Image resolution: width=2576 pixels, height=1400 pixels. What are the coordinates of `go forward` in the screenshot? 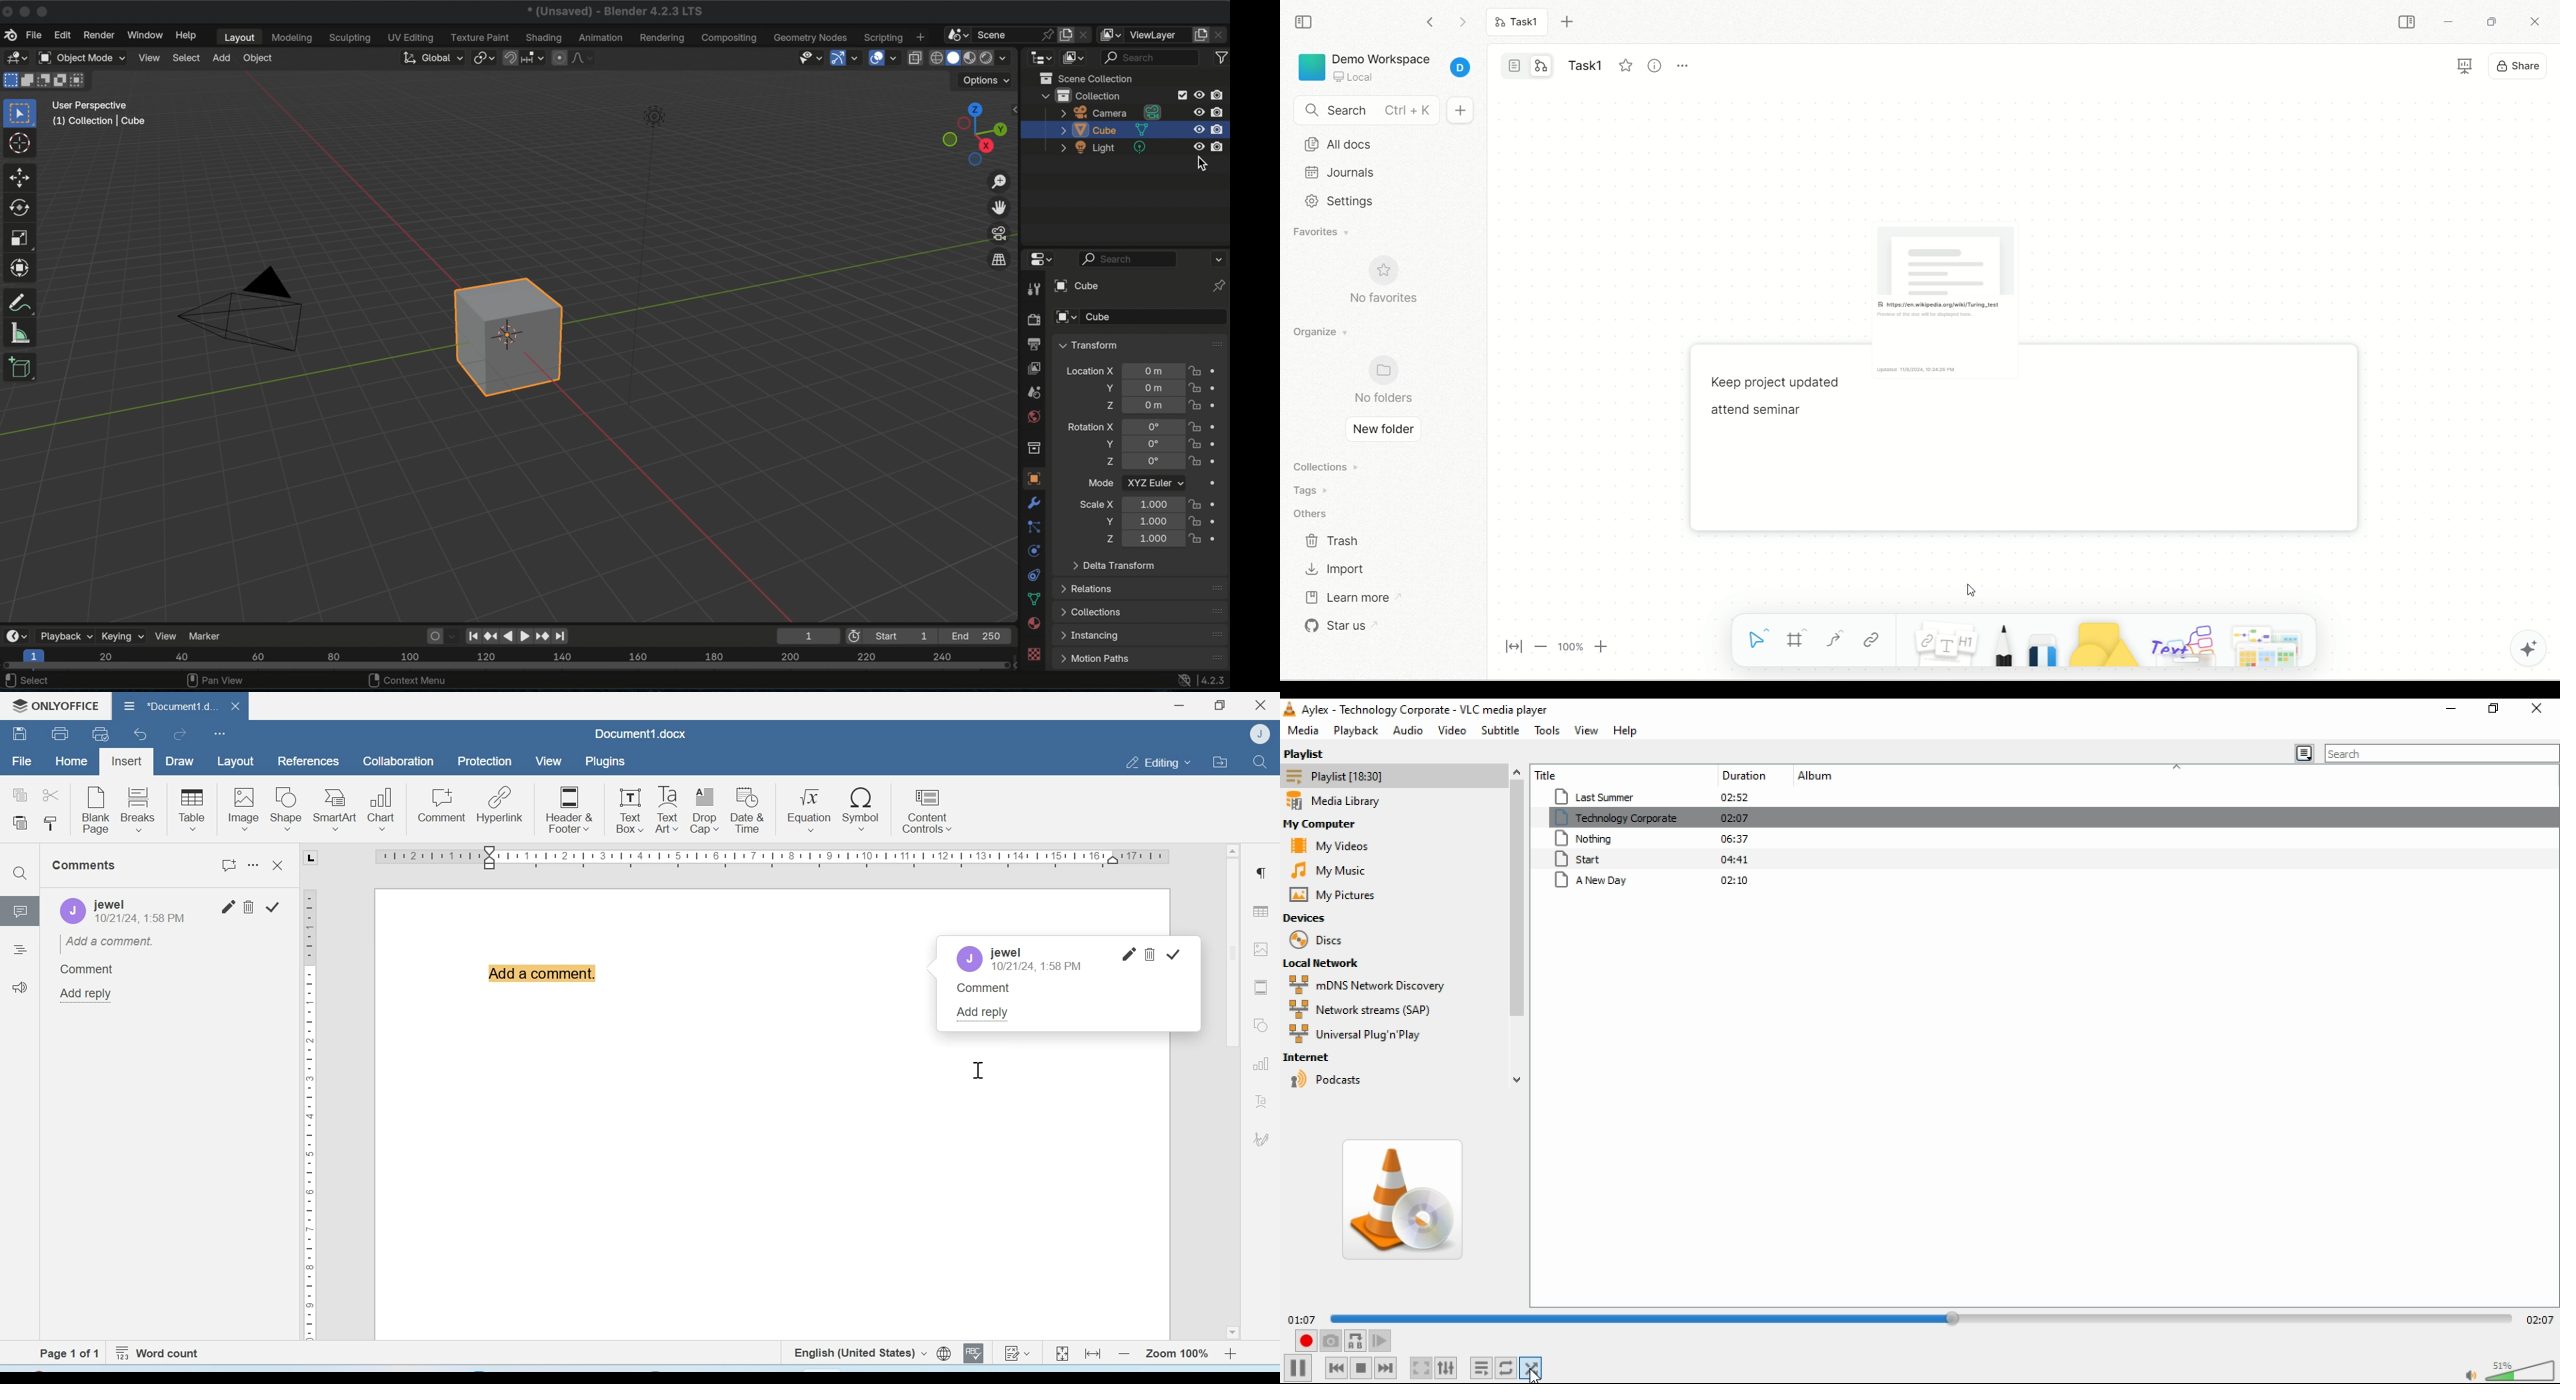 It's located at (1461, 22).